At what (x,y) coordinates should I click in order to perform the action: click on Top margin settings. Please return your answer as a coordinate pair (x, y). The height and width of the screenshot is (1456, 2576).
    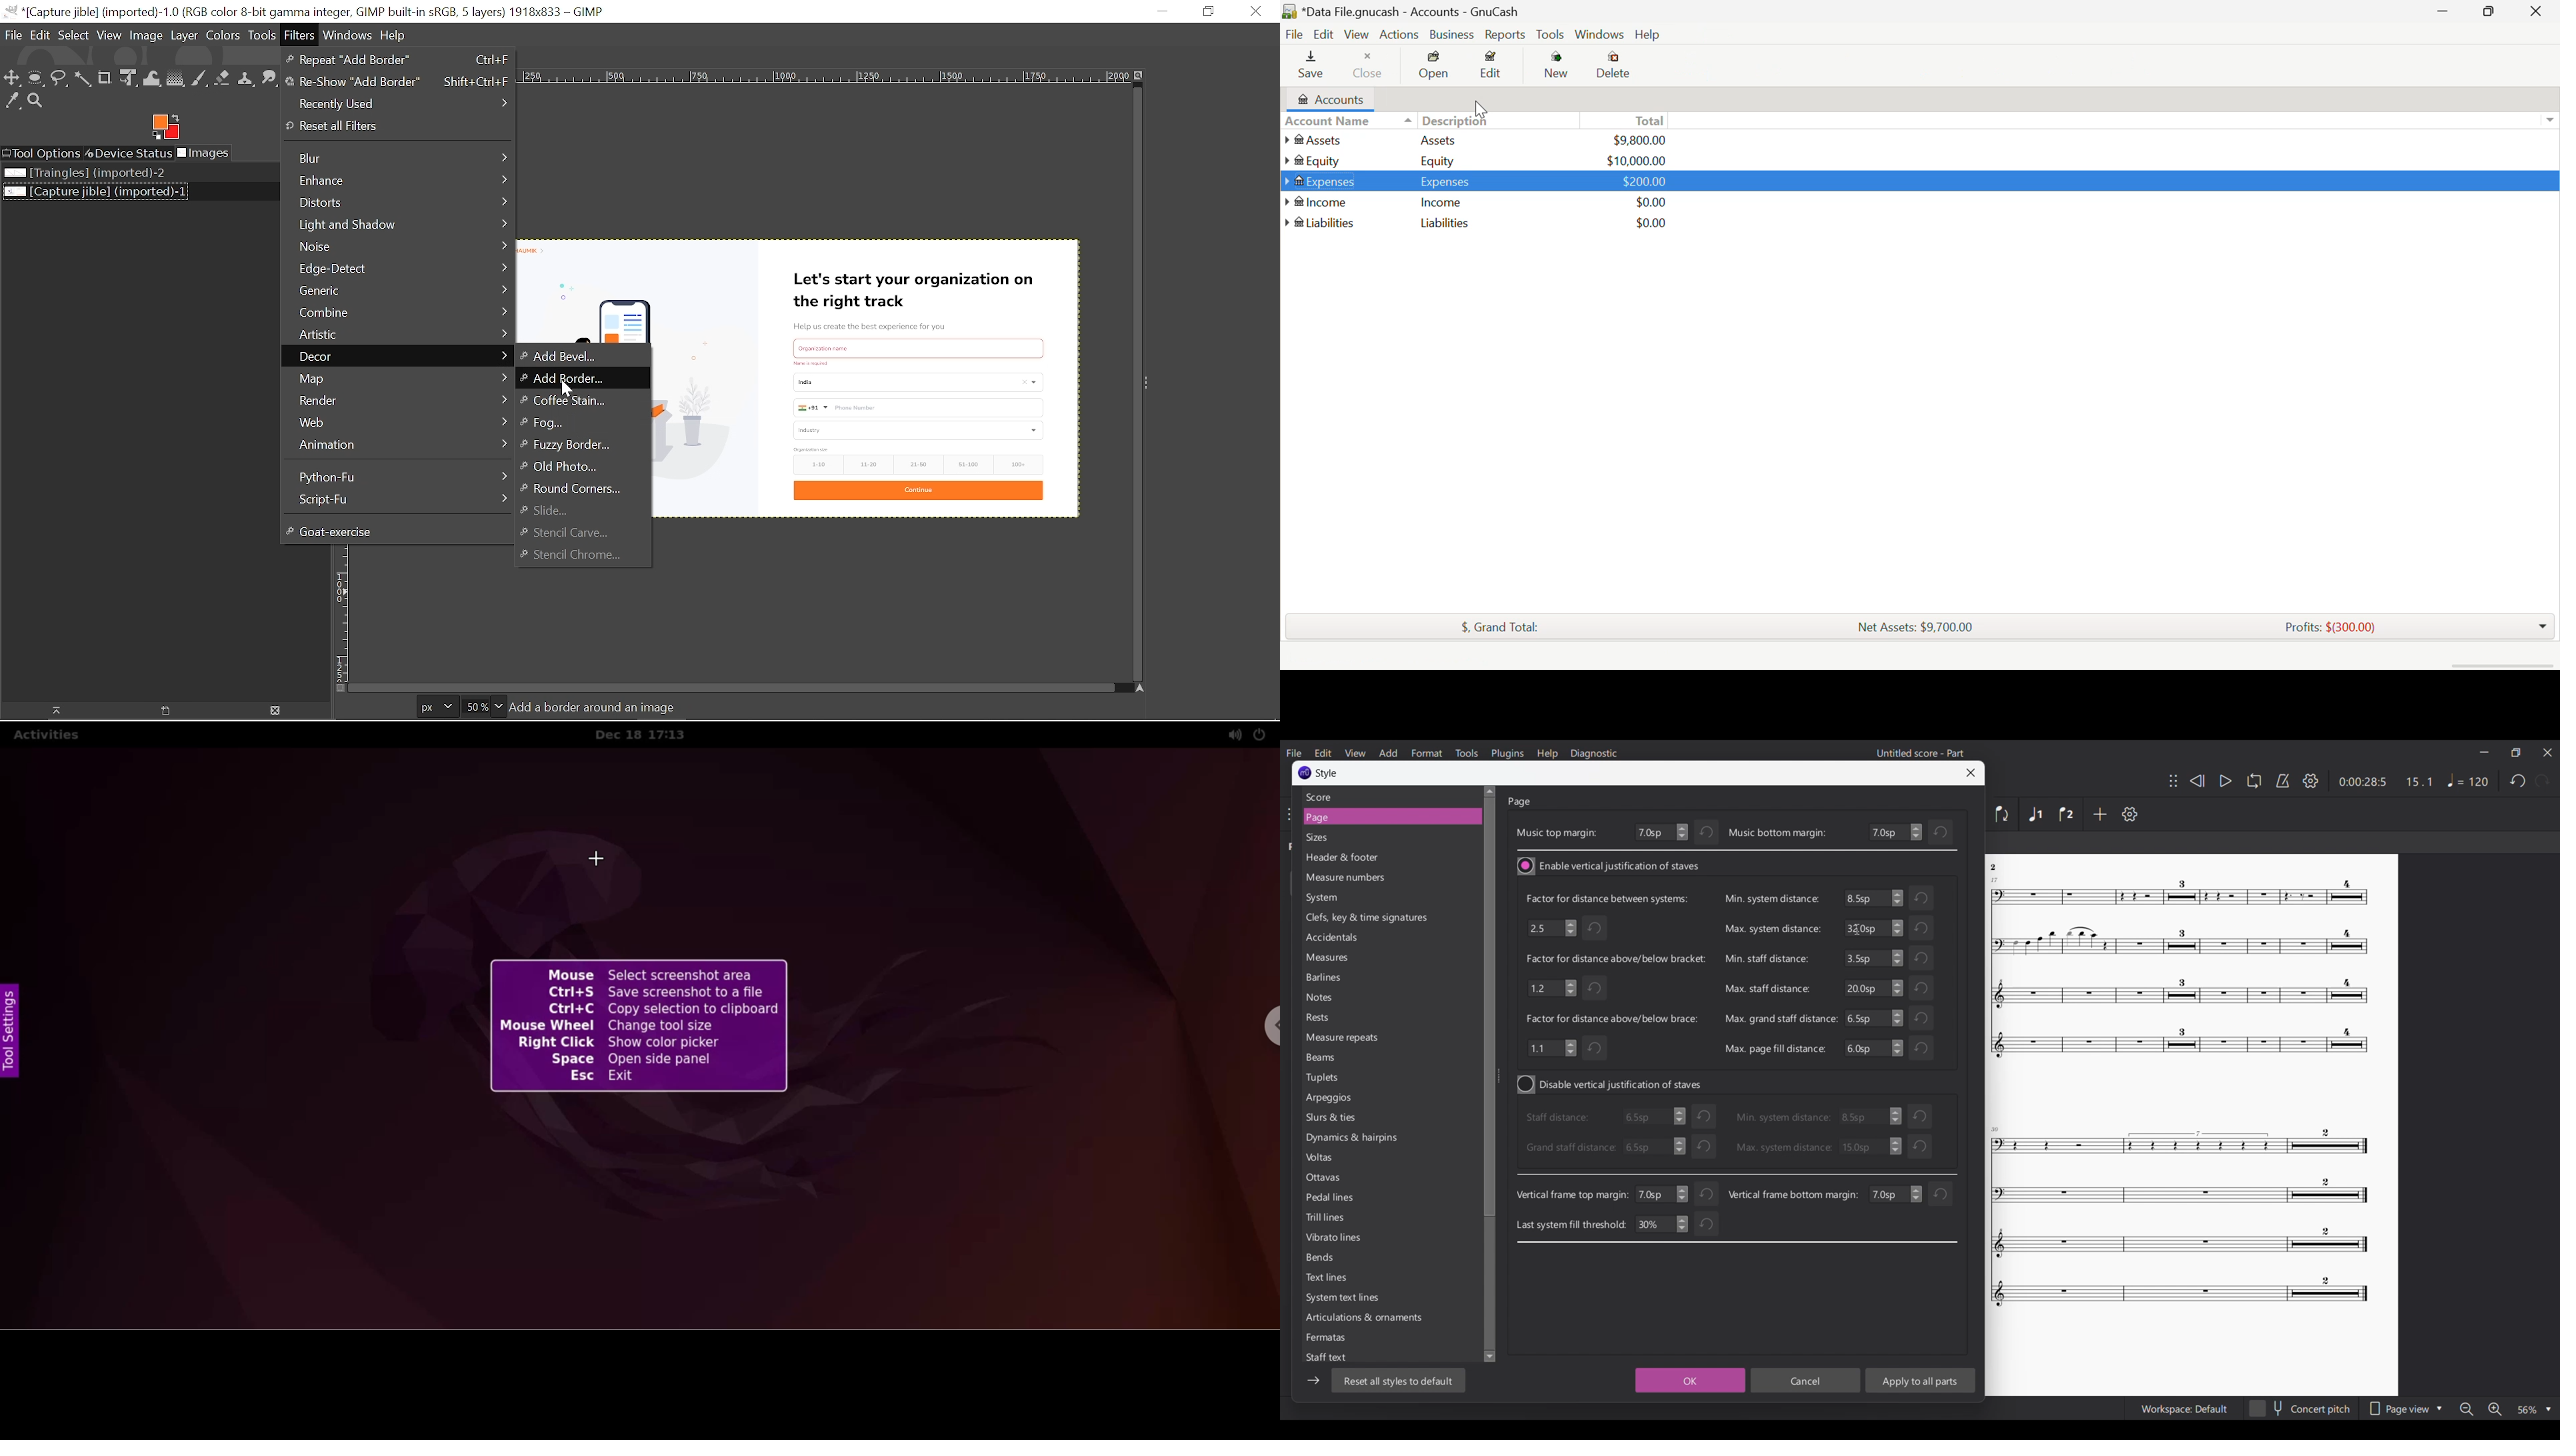
    Looking at the image, I should click on (1661, 833).